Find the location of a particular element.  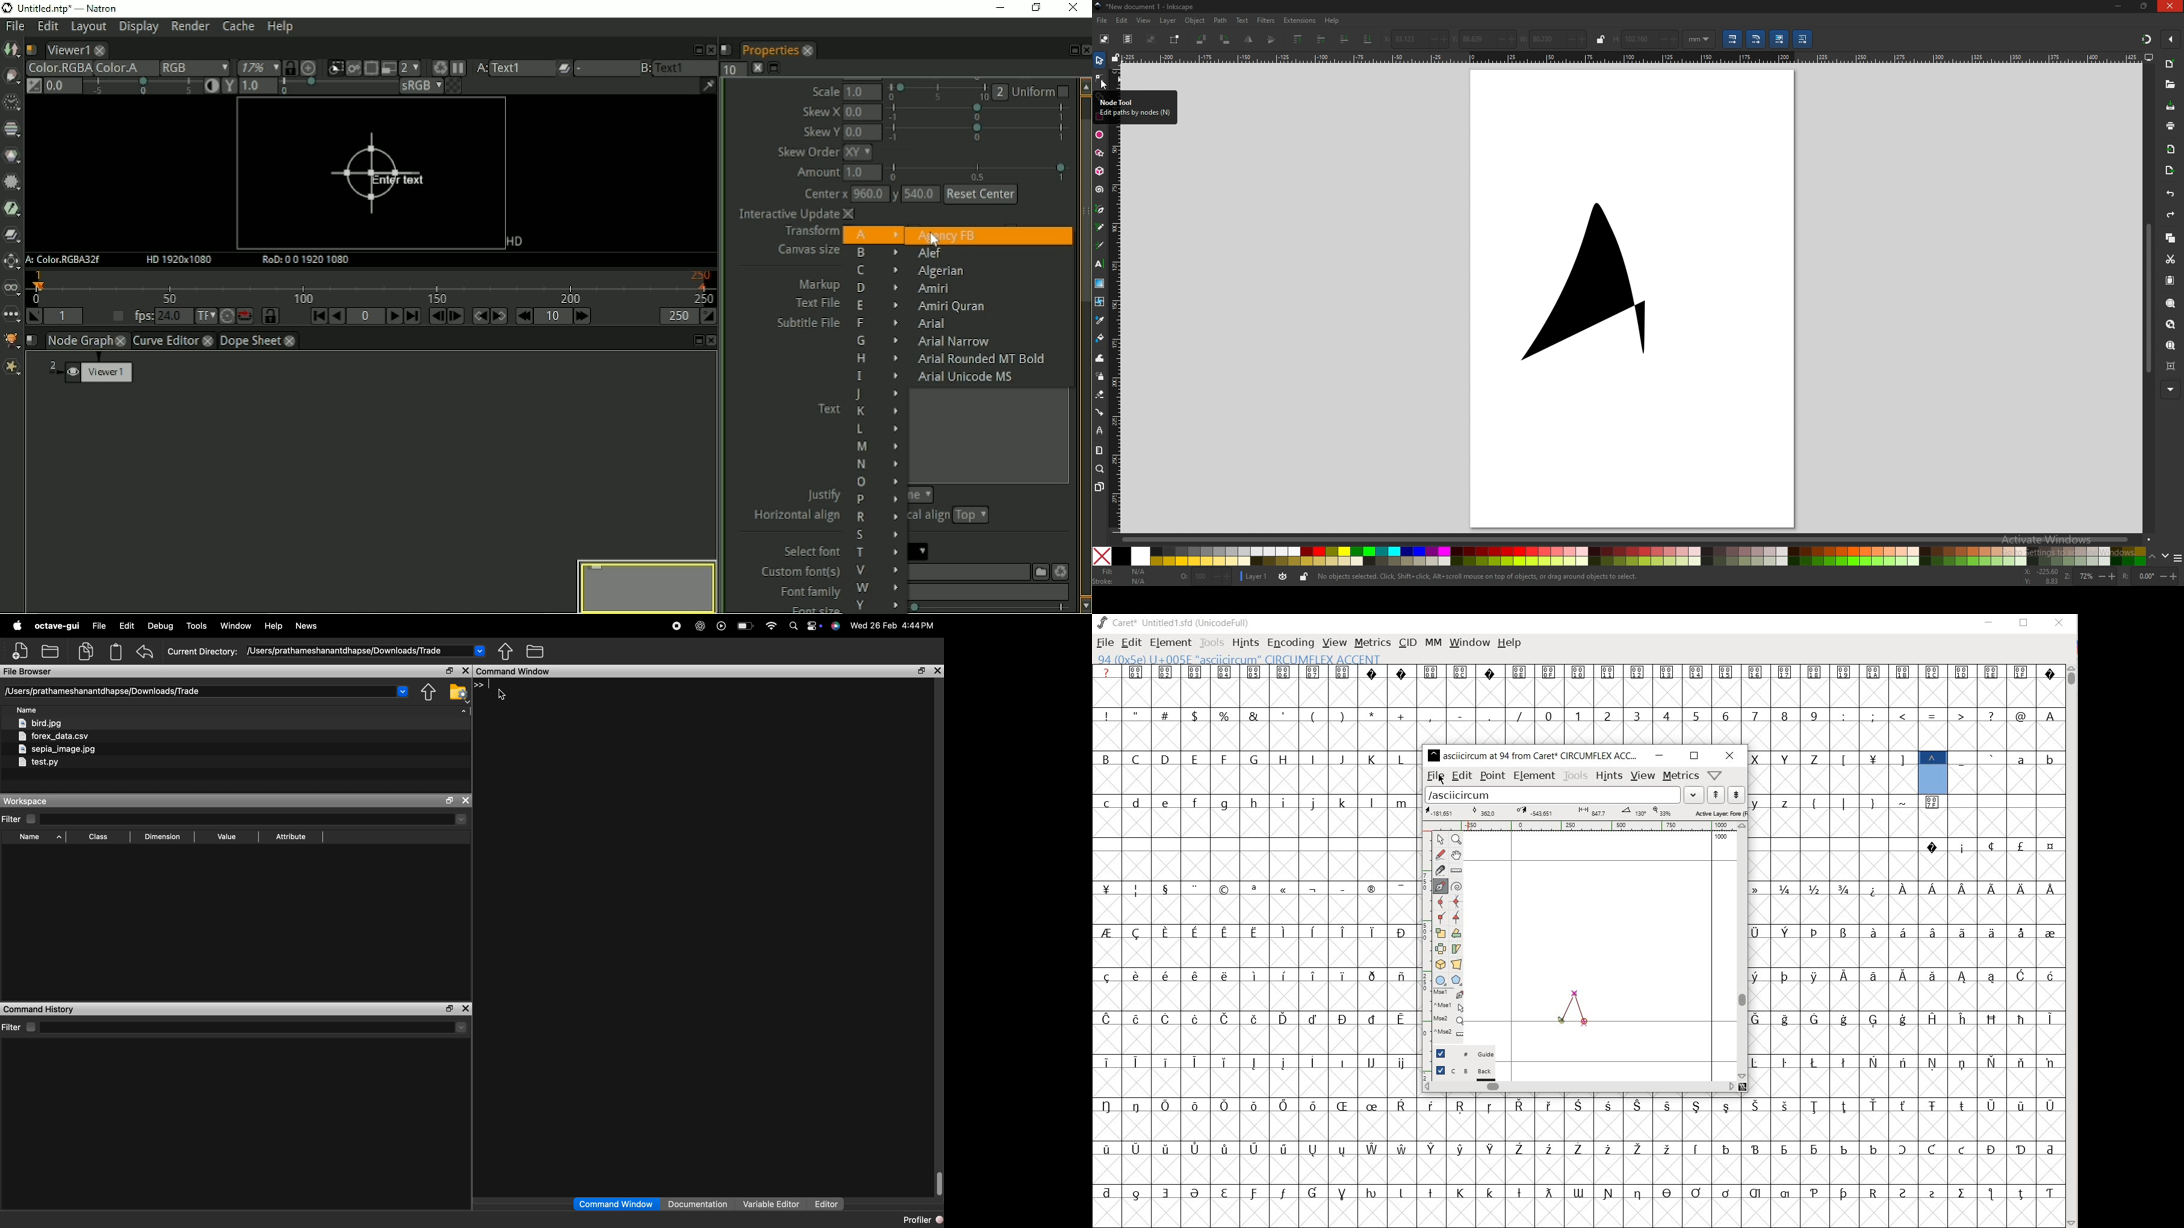

flip vertically is located at coordinates (1248, 39).